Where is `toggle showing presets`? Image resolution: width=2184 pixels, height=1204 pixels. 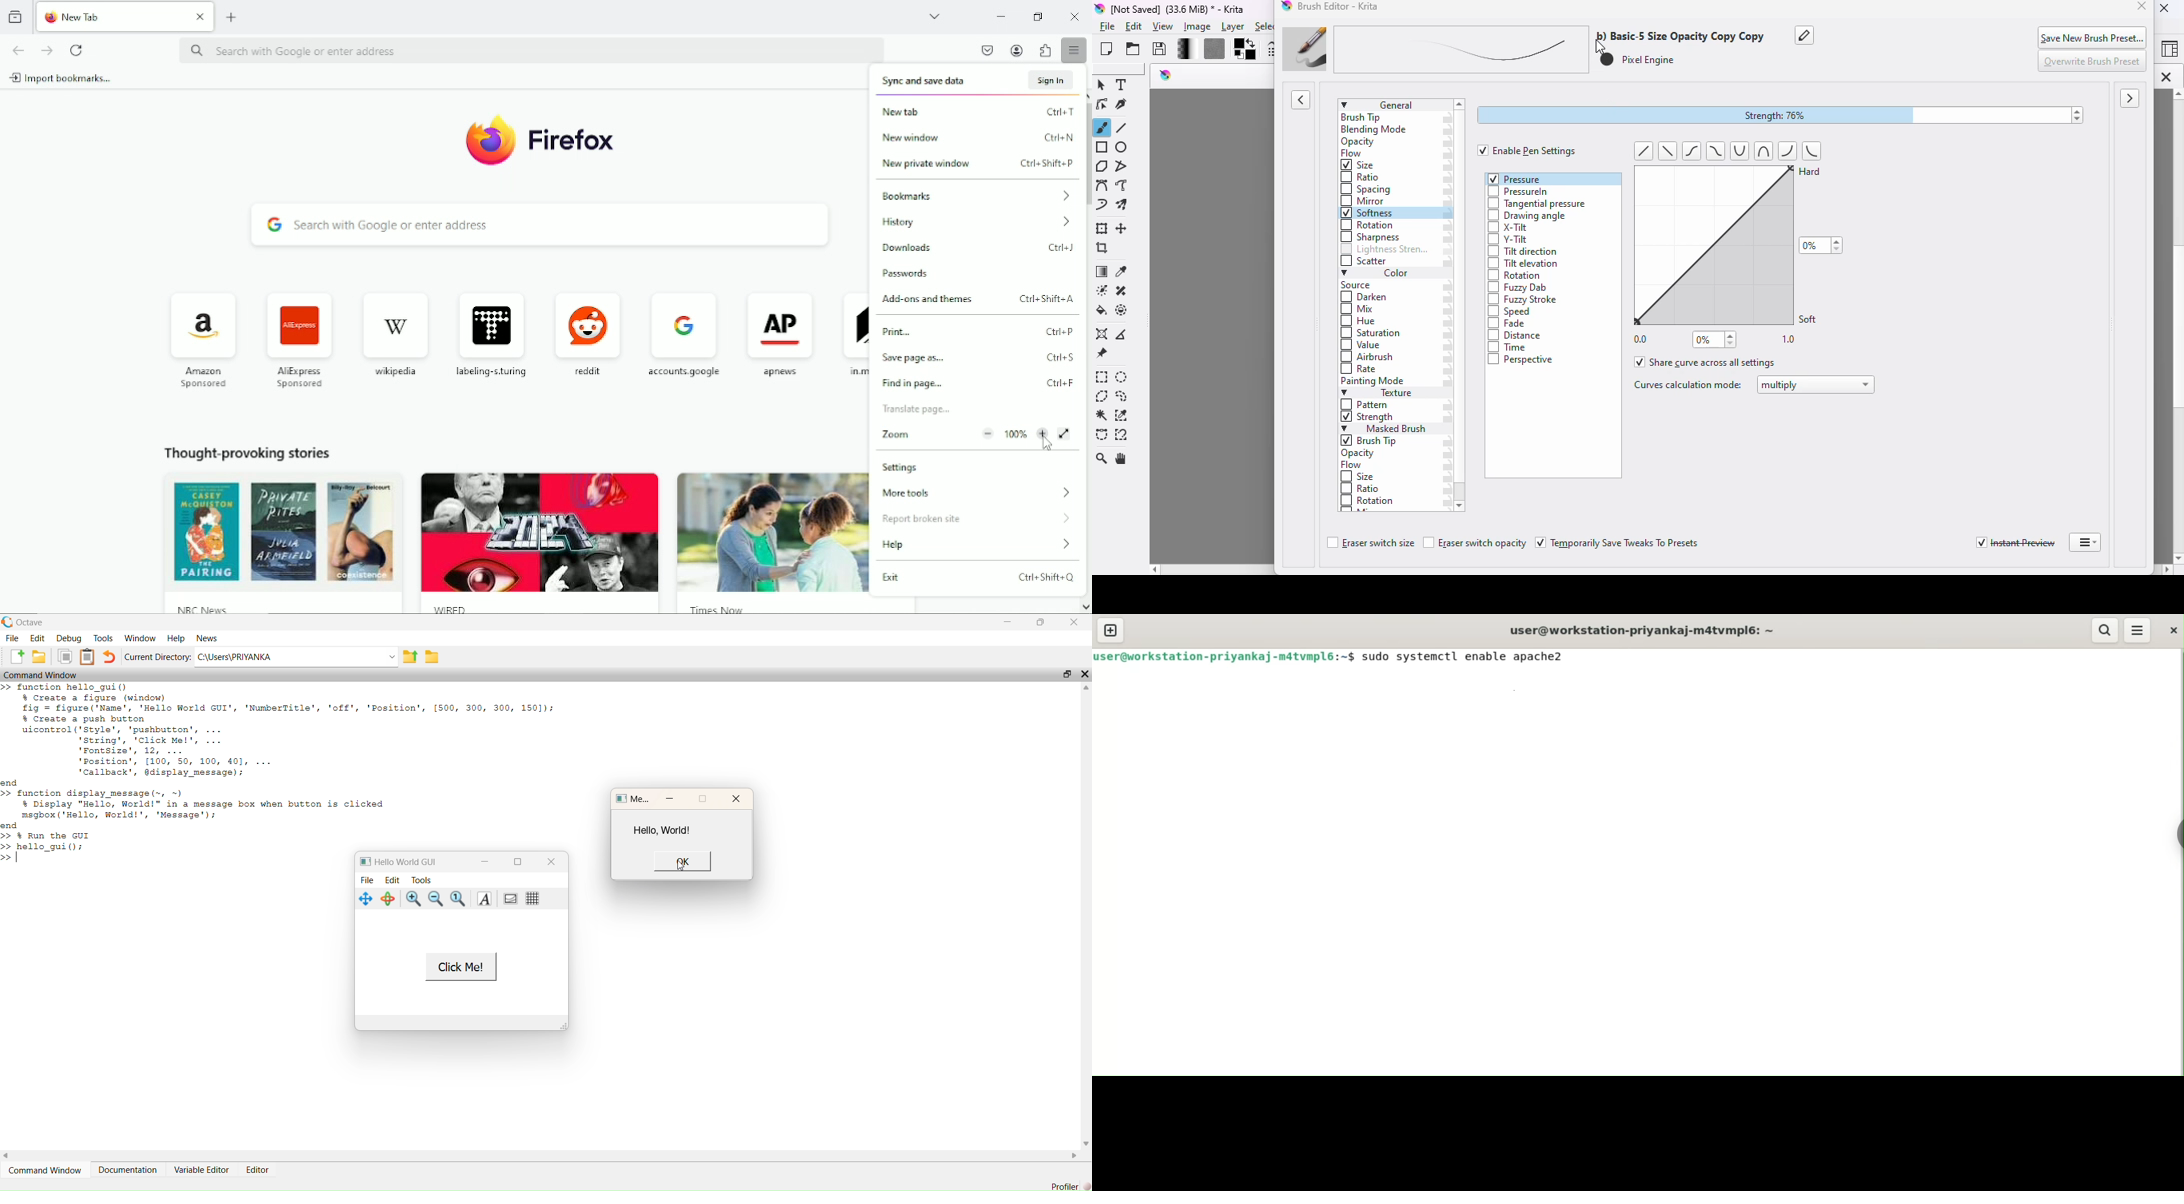 toggle showing presets is located at coordinates (1301, 100).